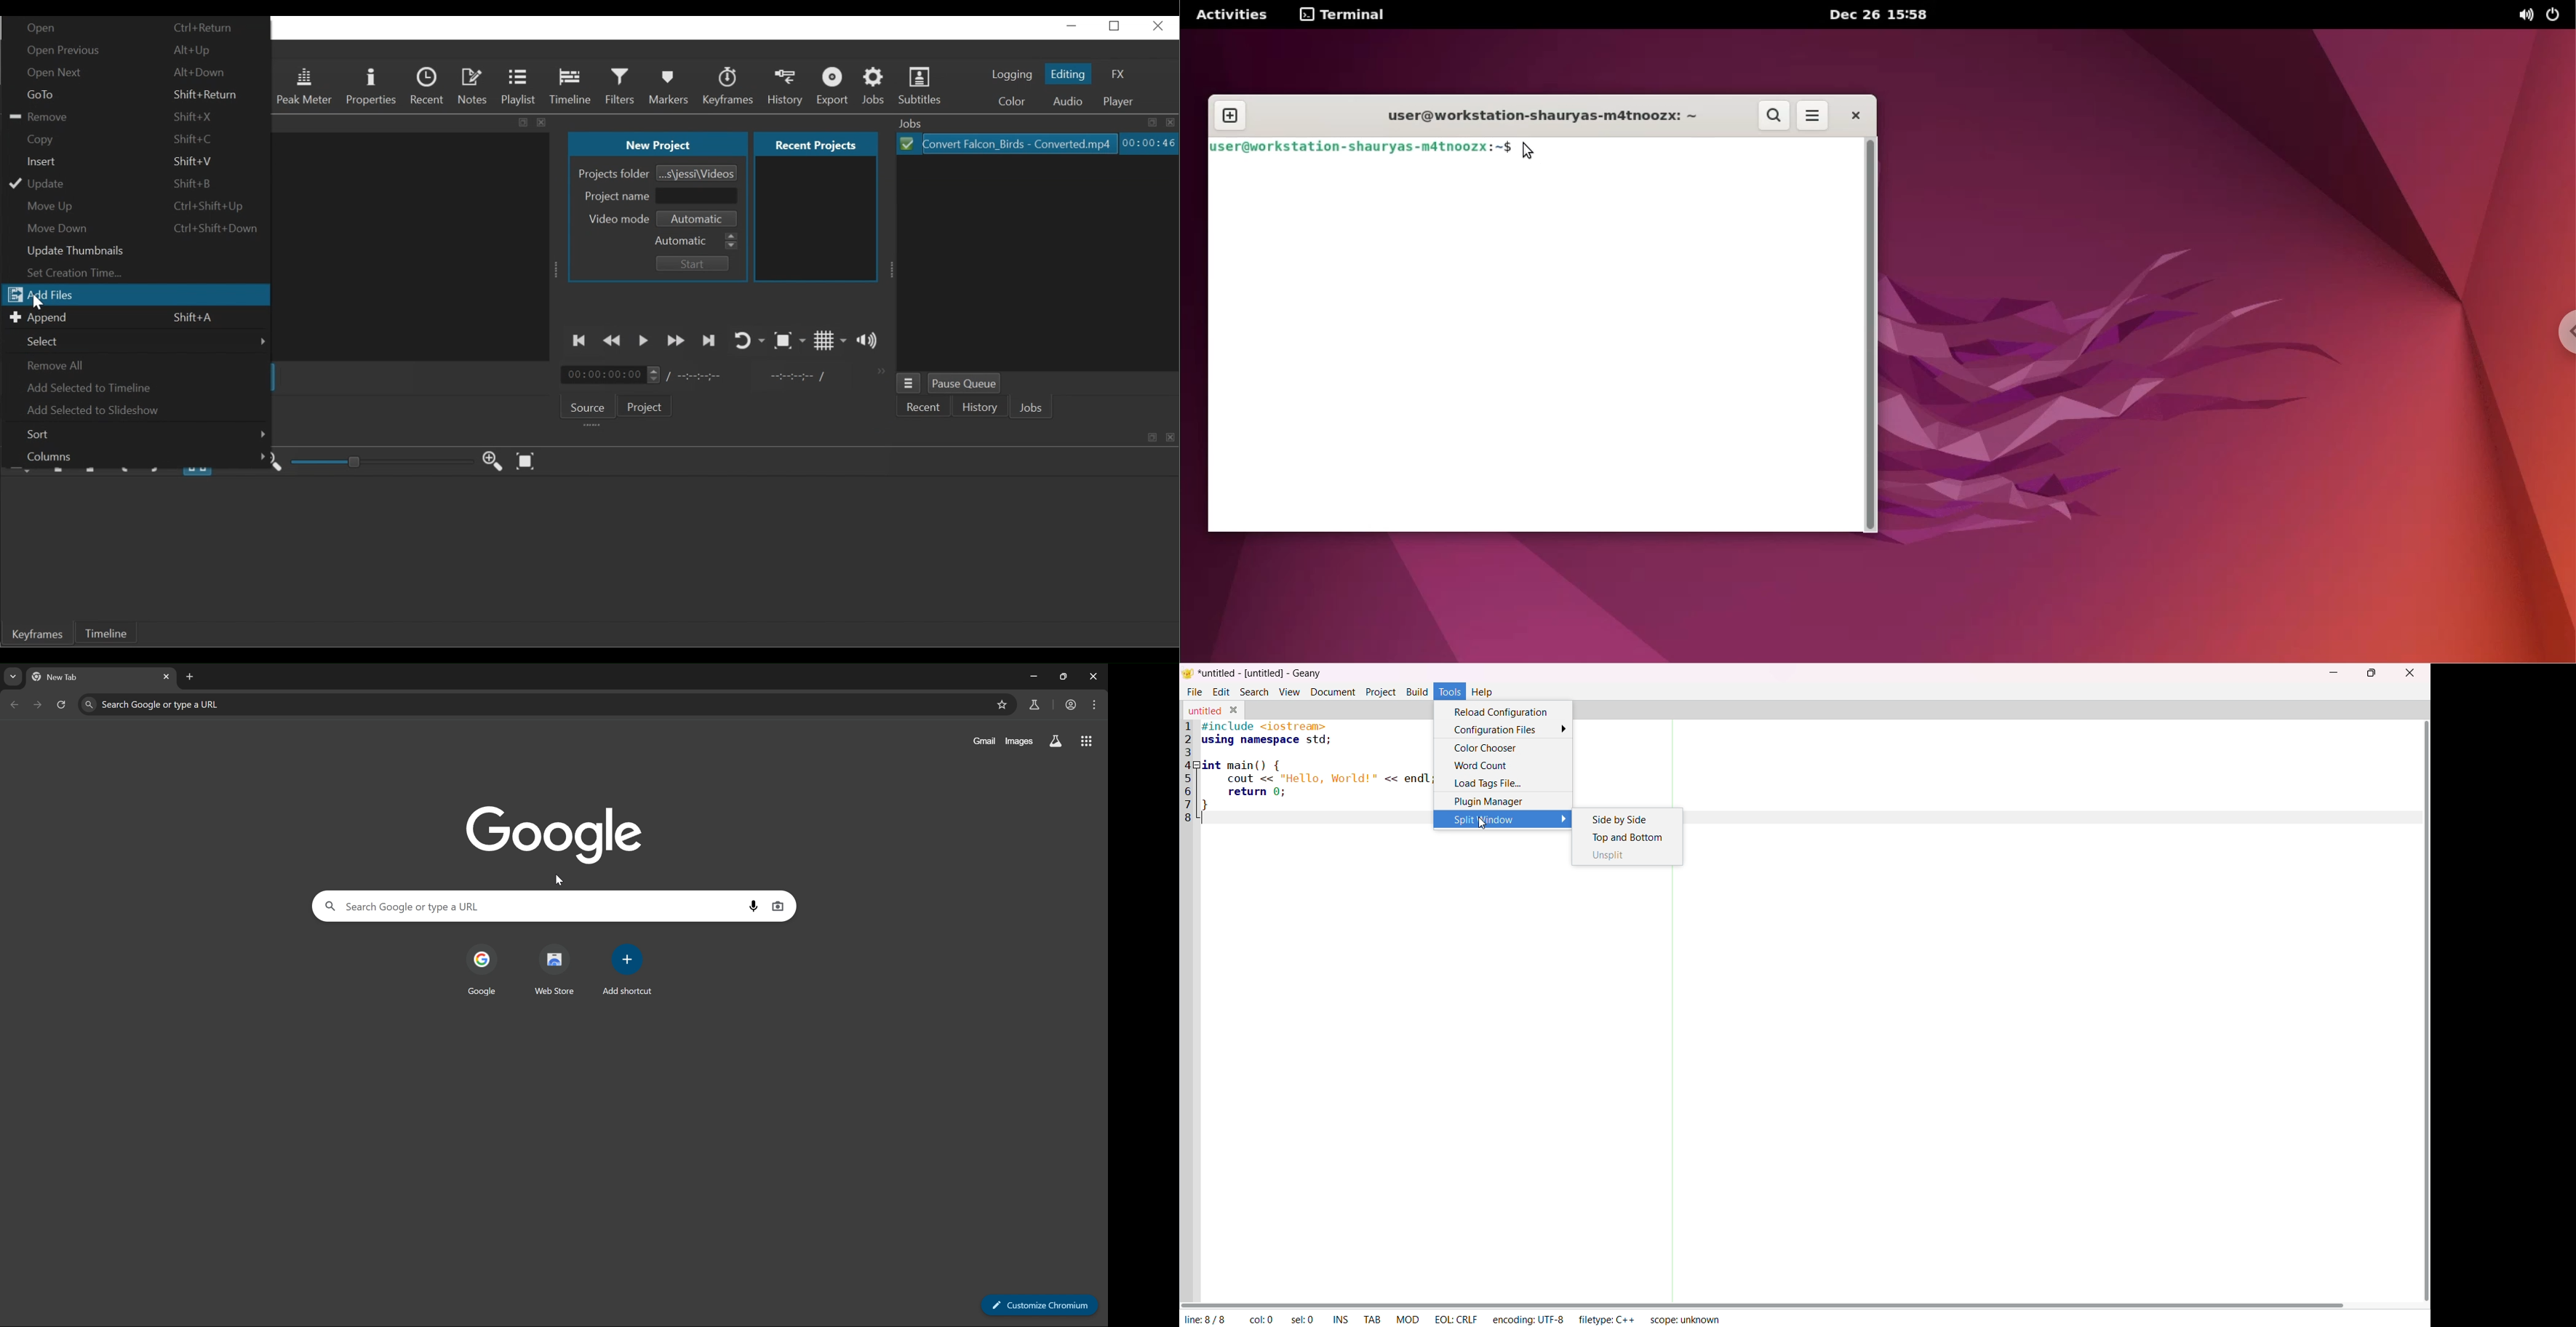 The image size is (2576, 1344). I want to click on Insert, so click(137, 162).